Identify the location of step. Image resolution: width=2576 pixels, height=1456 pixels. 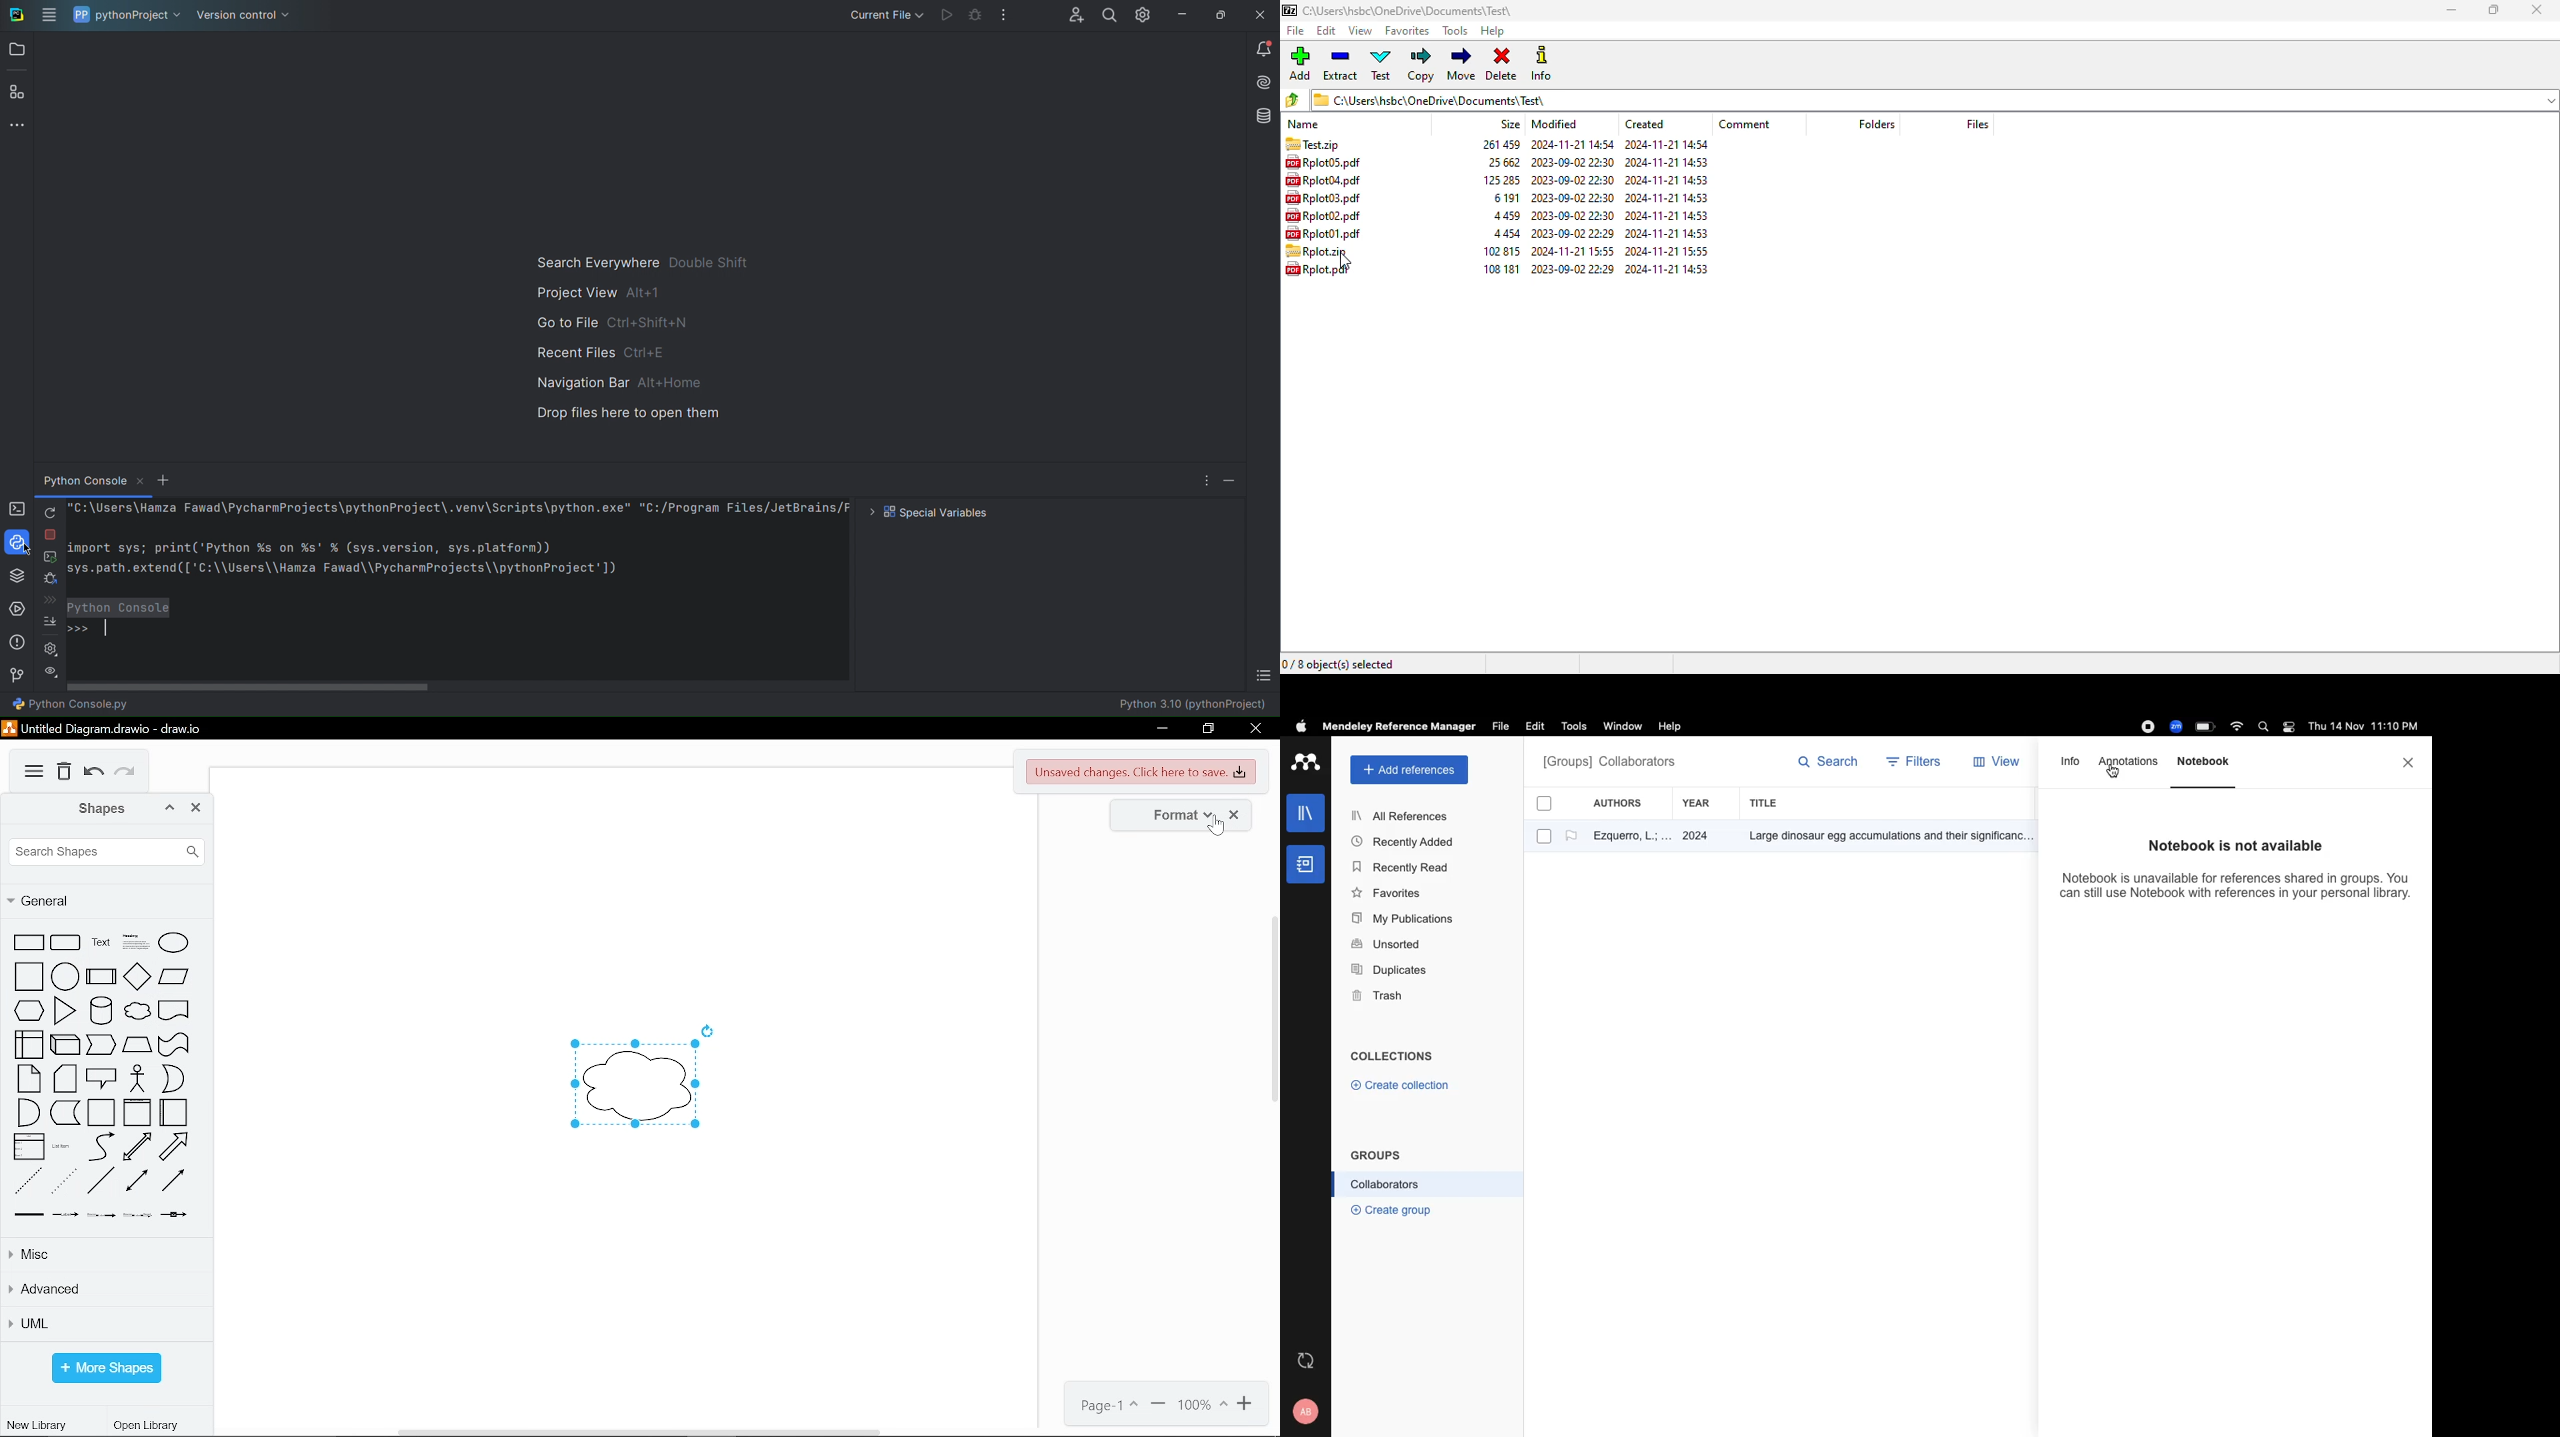
(102, 1045).